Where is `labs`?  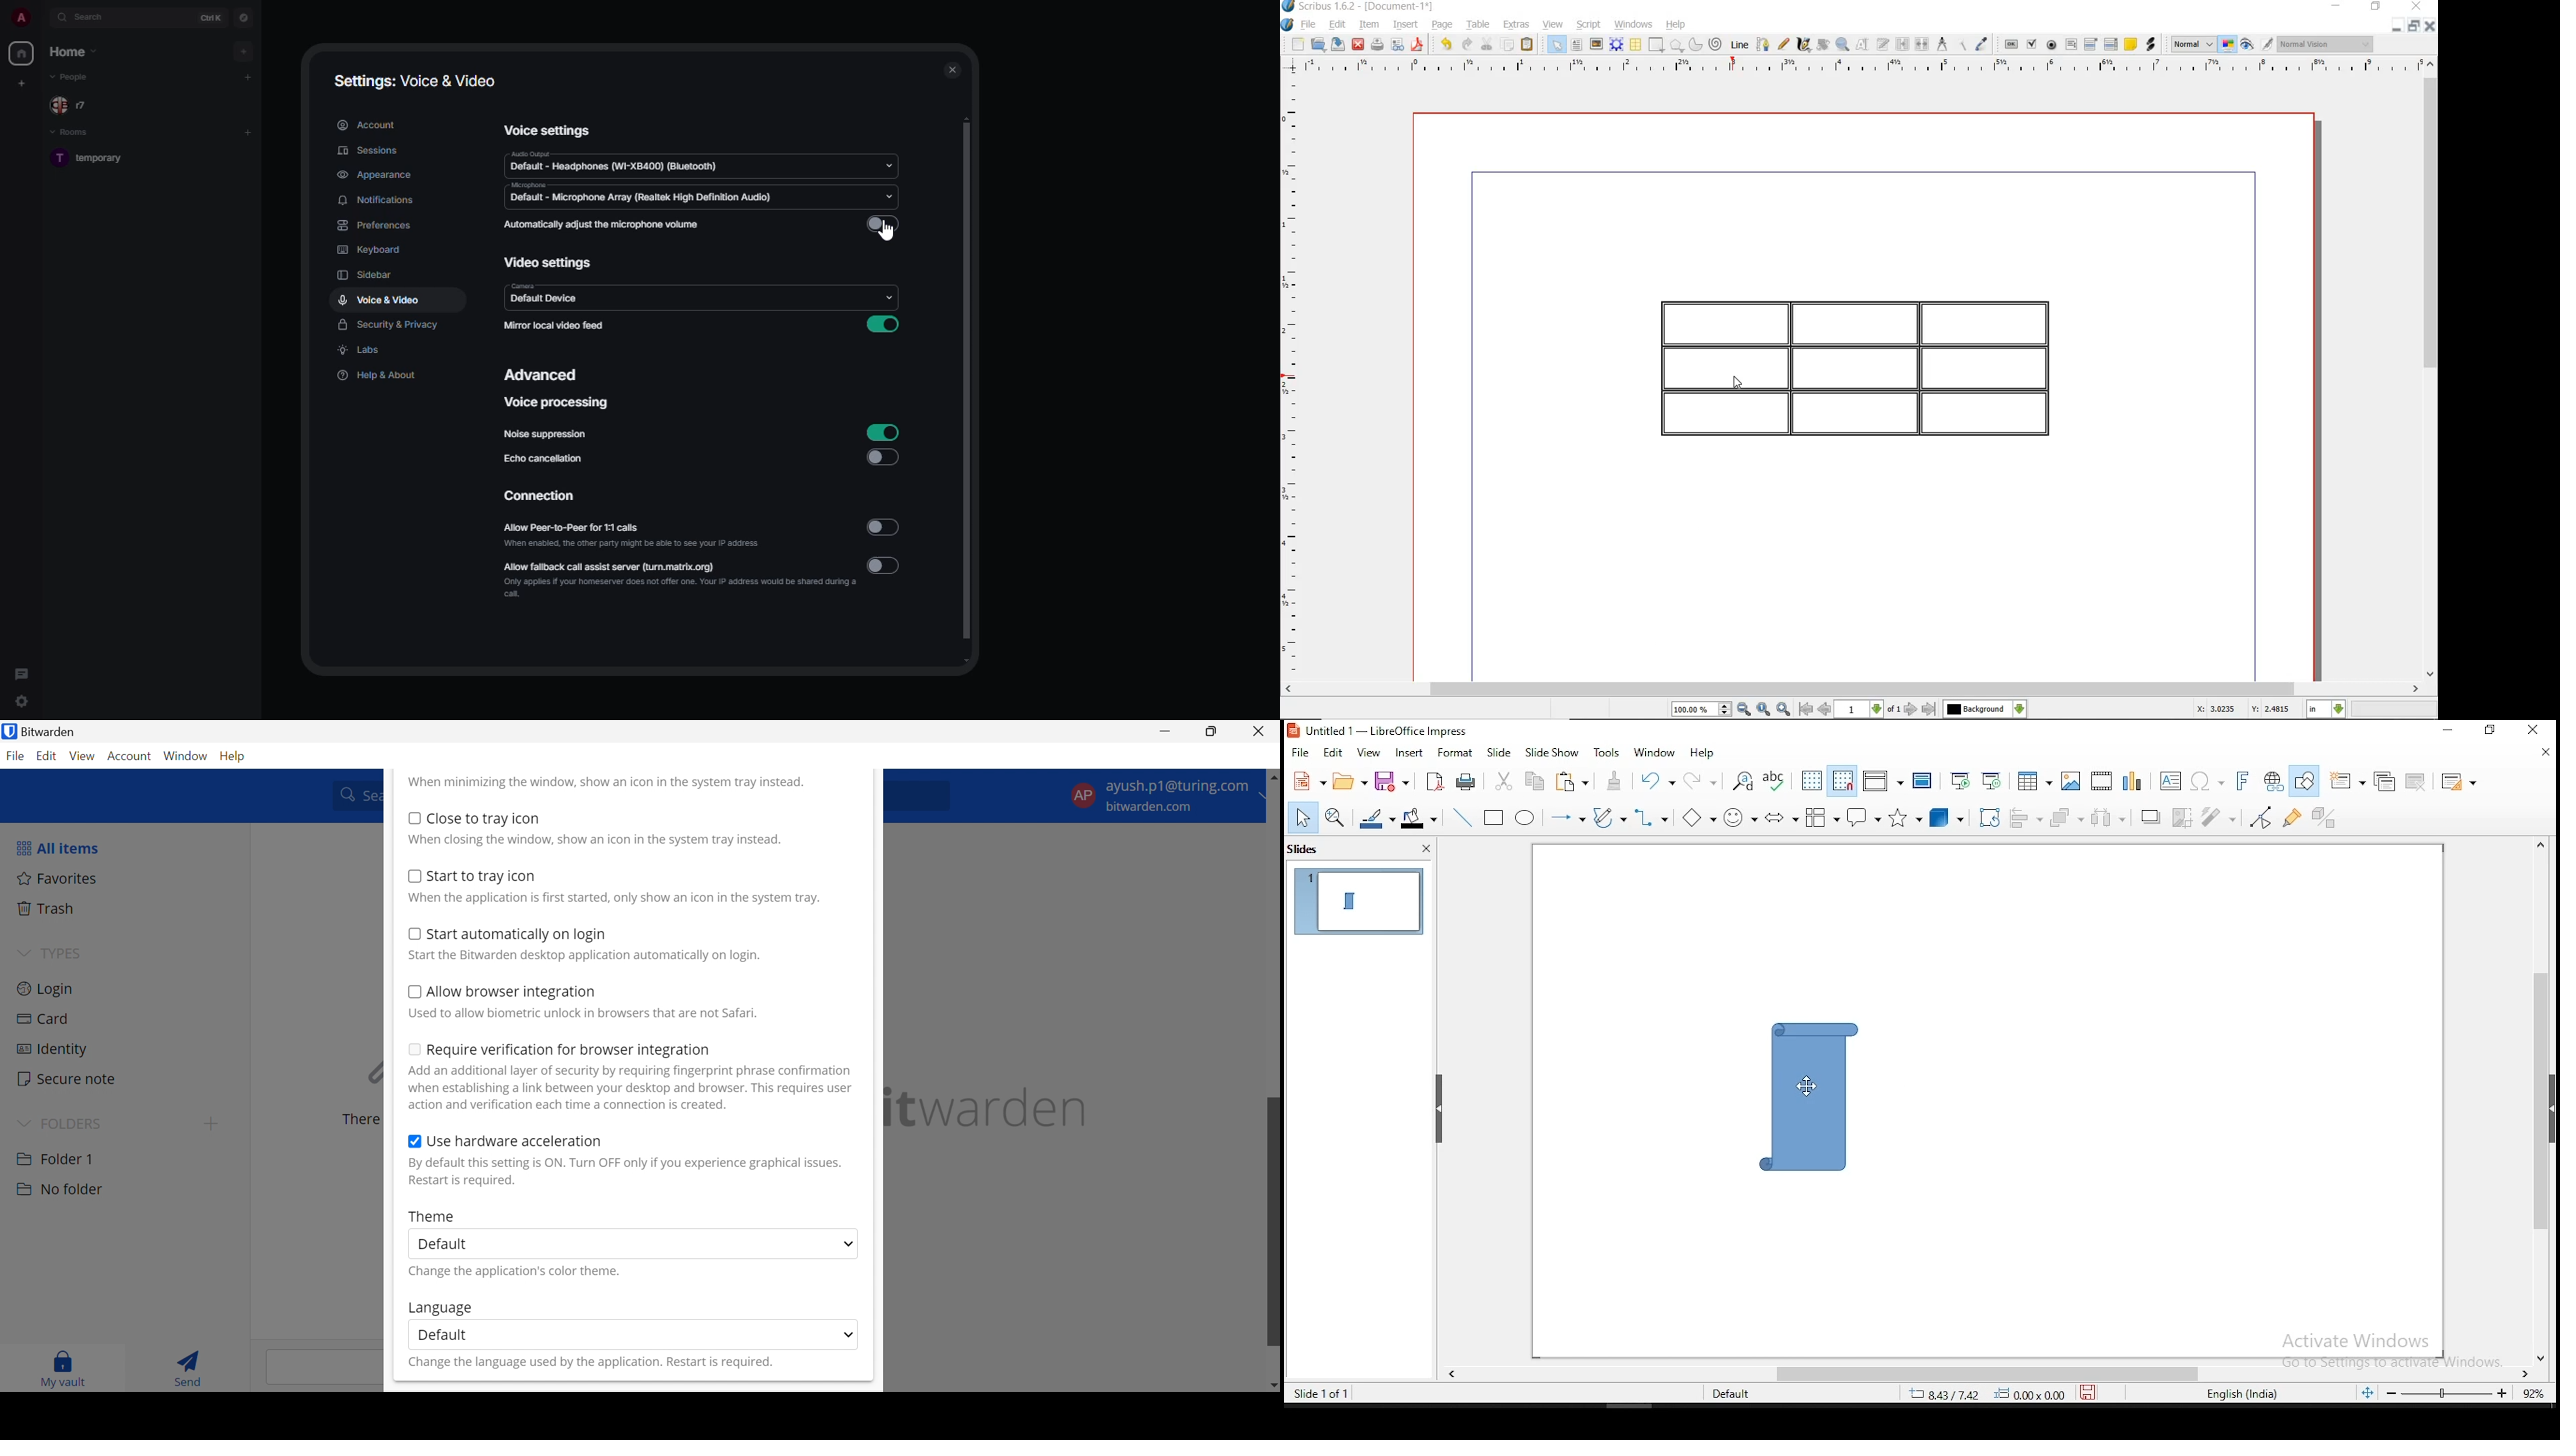 labs is located at coordinates (362, 351).